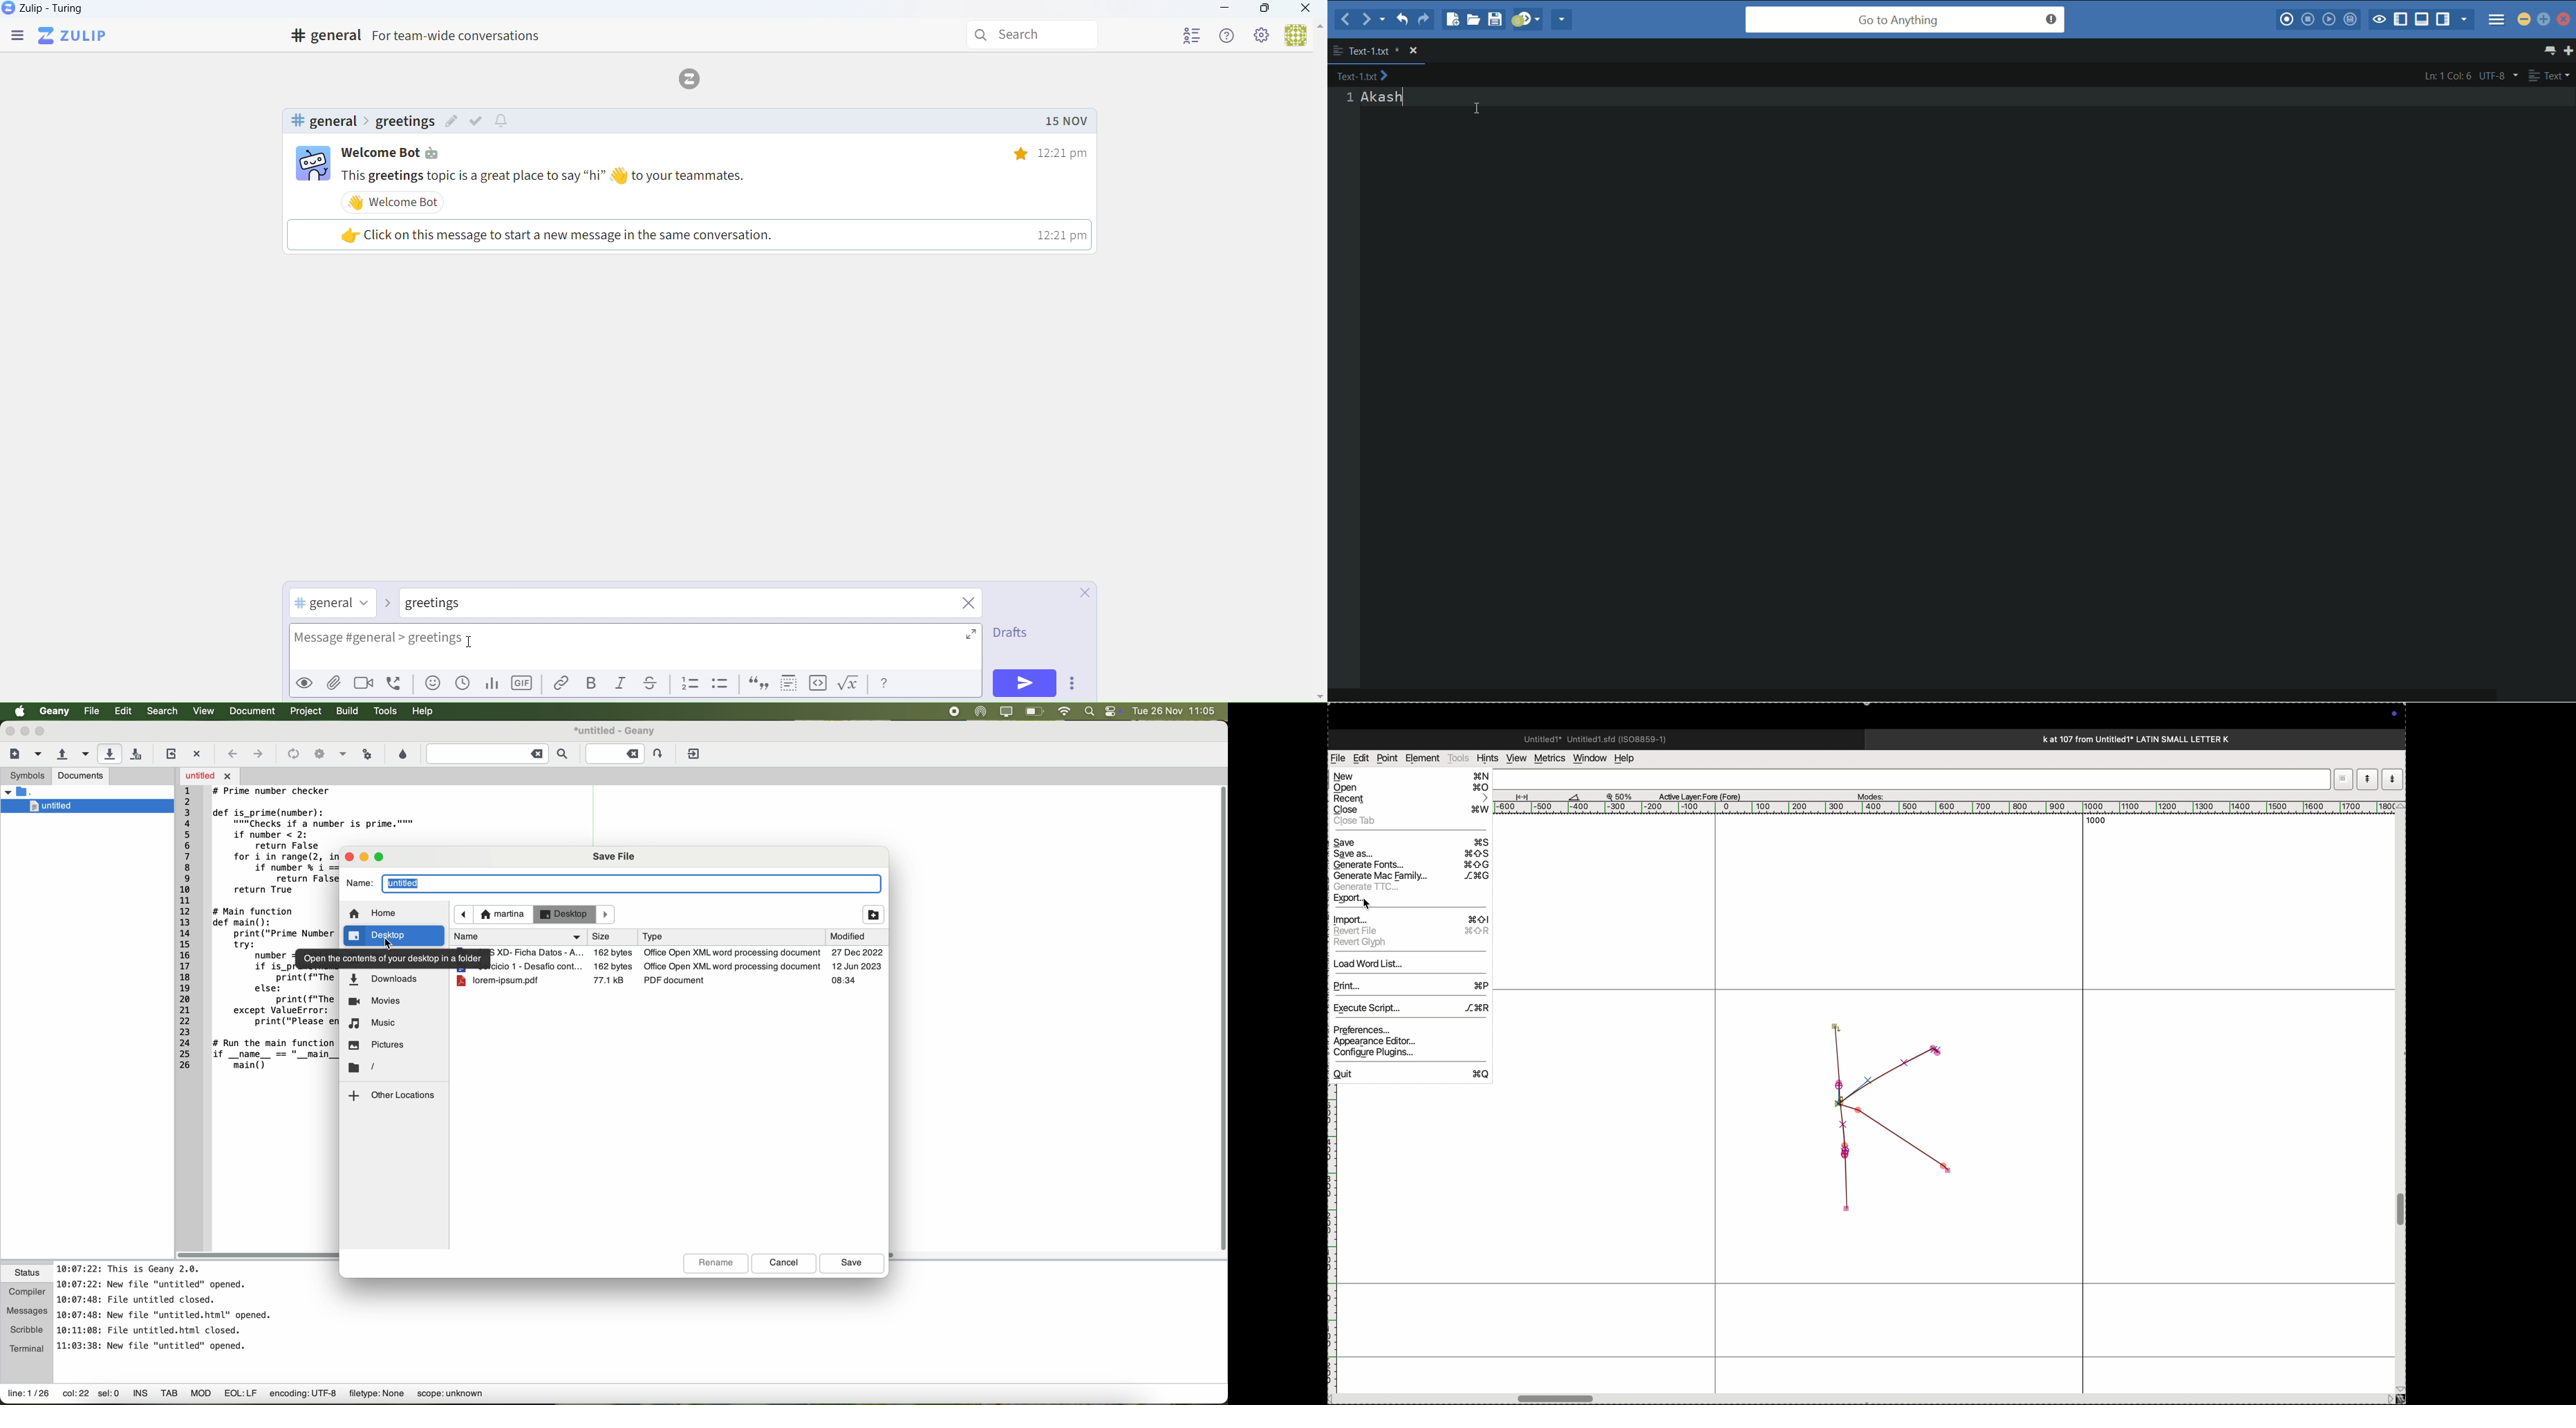  Describe the element at coordinates (1495, 19) in the screenshot. I see `save file` at that location.